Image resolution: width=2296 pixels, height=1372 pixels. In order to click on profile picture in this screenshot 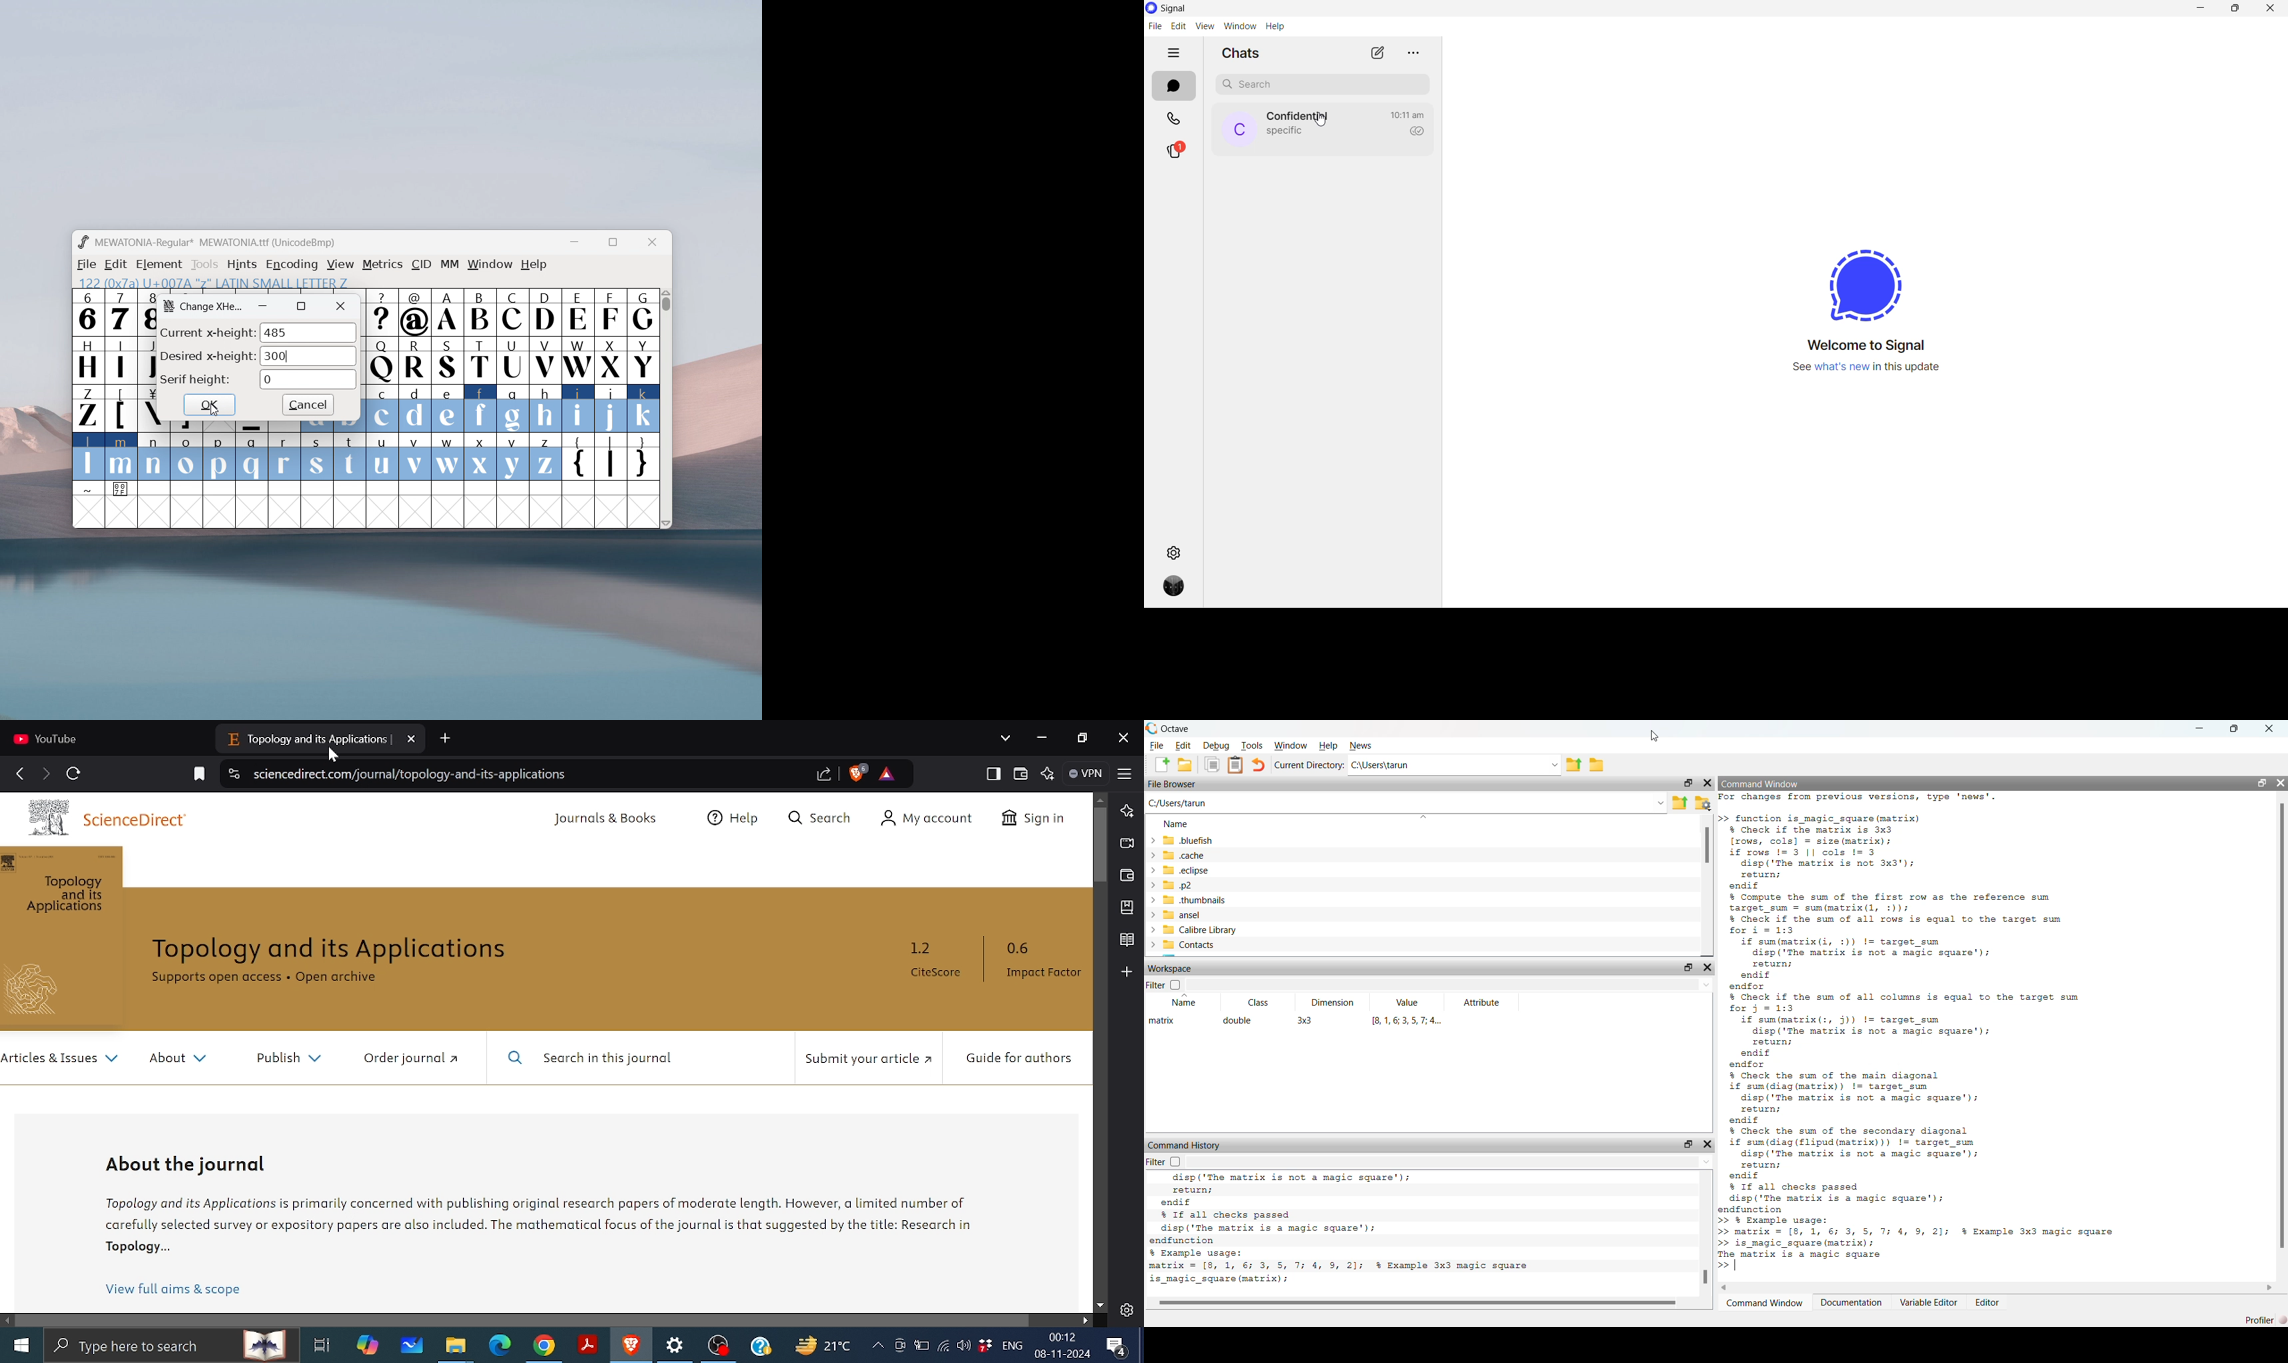, I will do `click(1241, 130)`.